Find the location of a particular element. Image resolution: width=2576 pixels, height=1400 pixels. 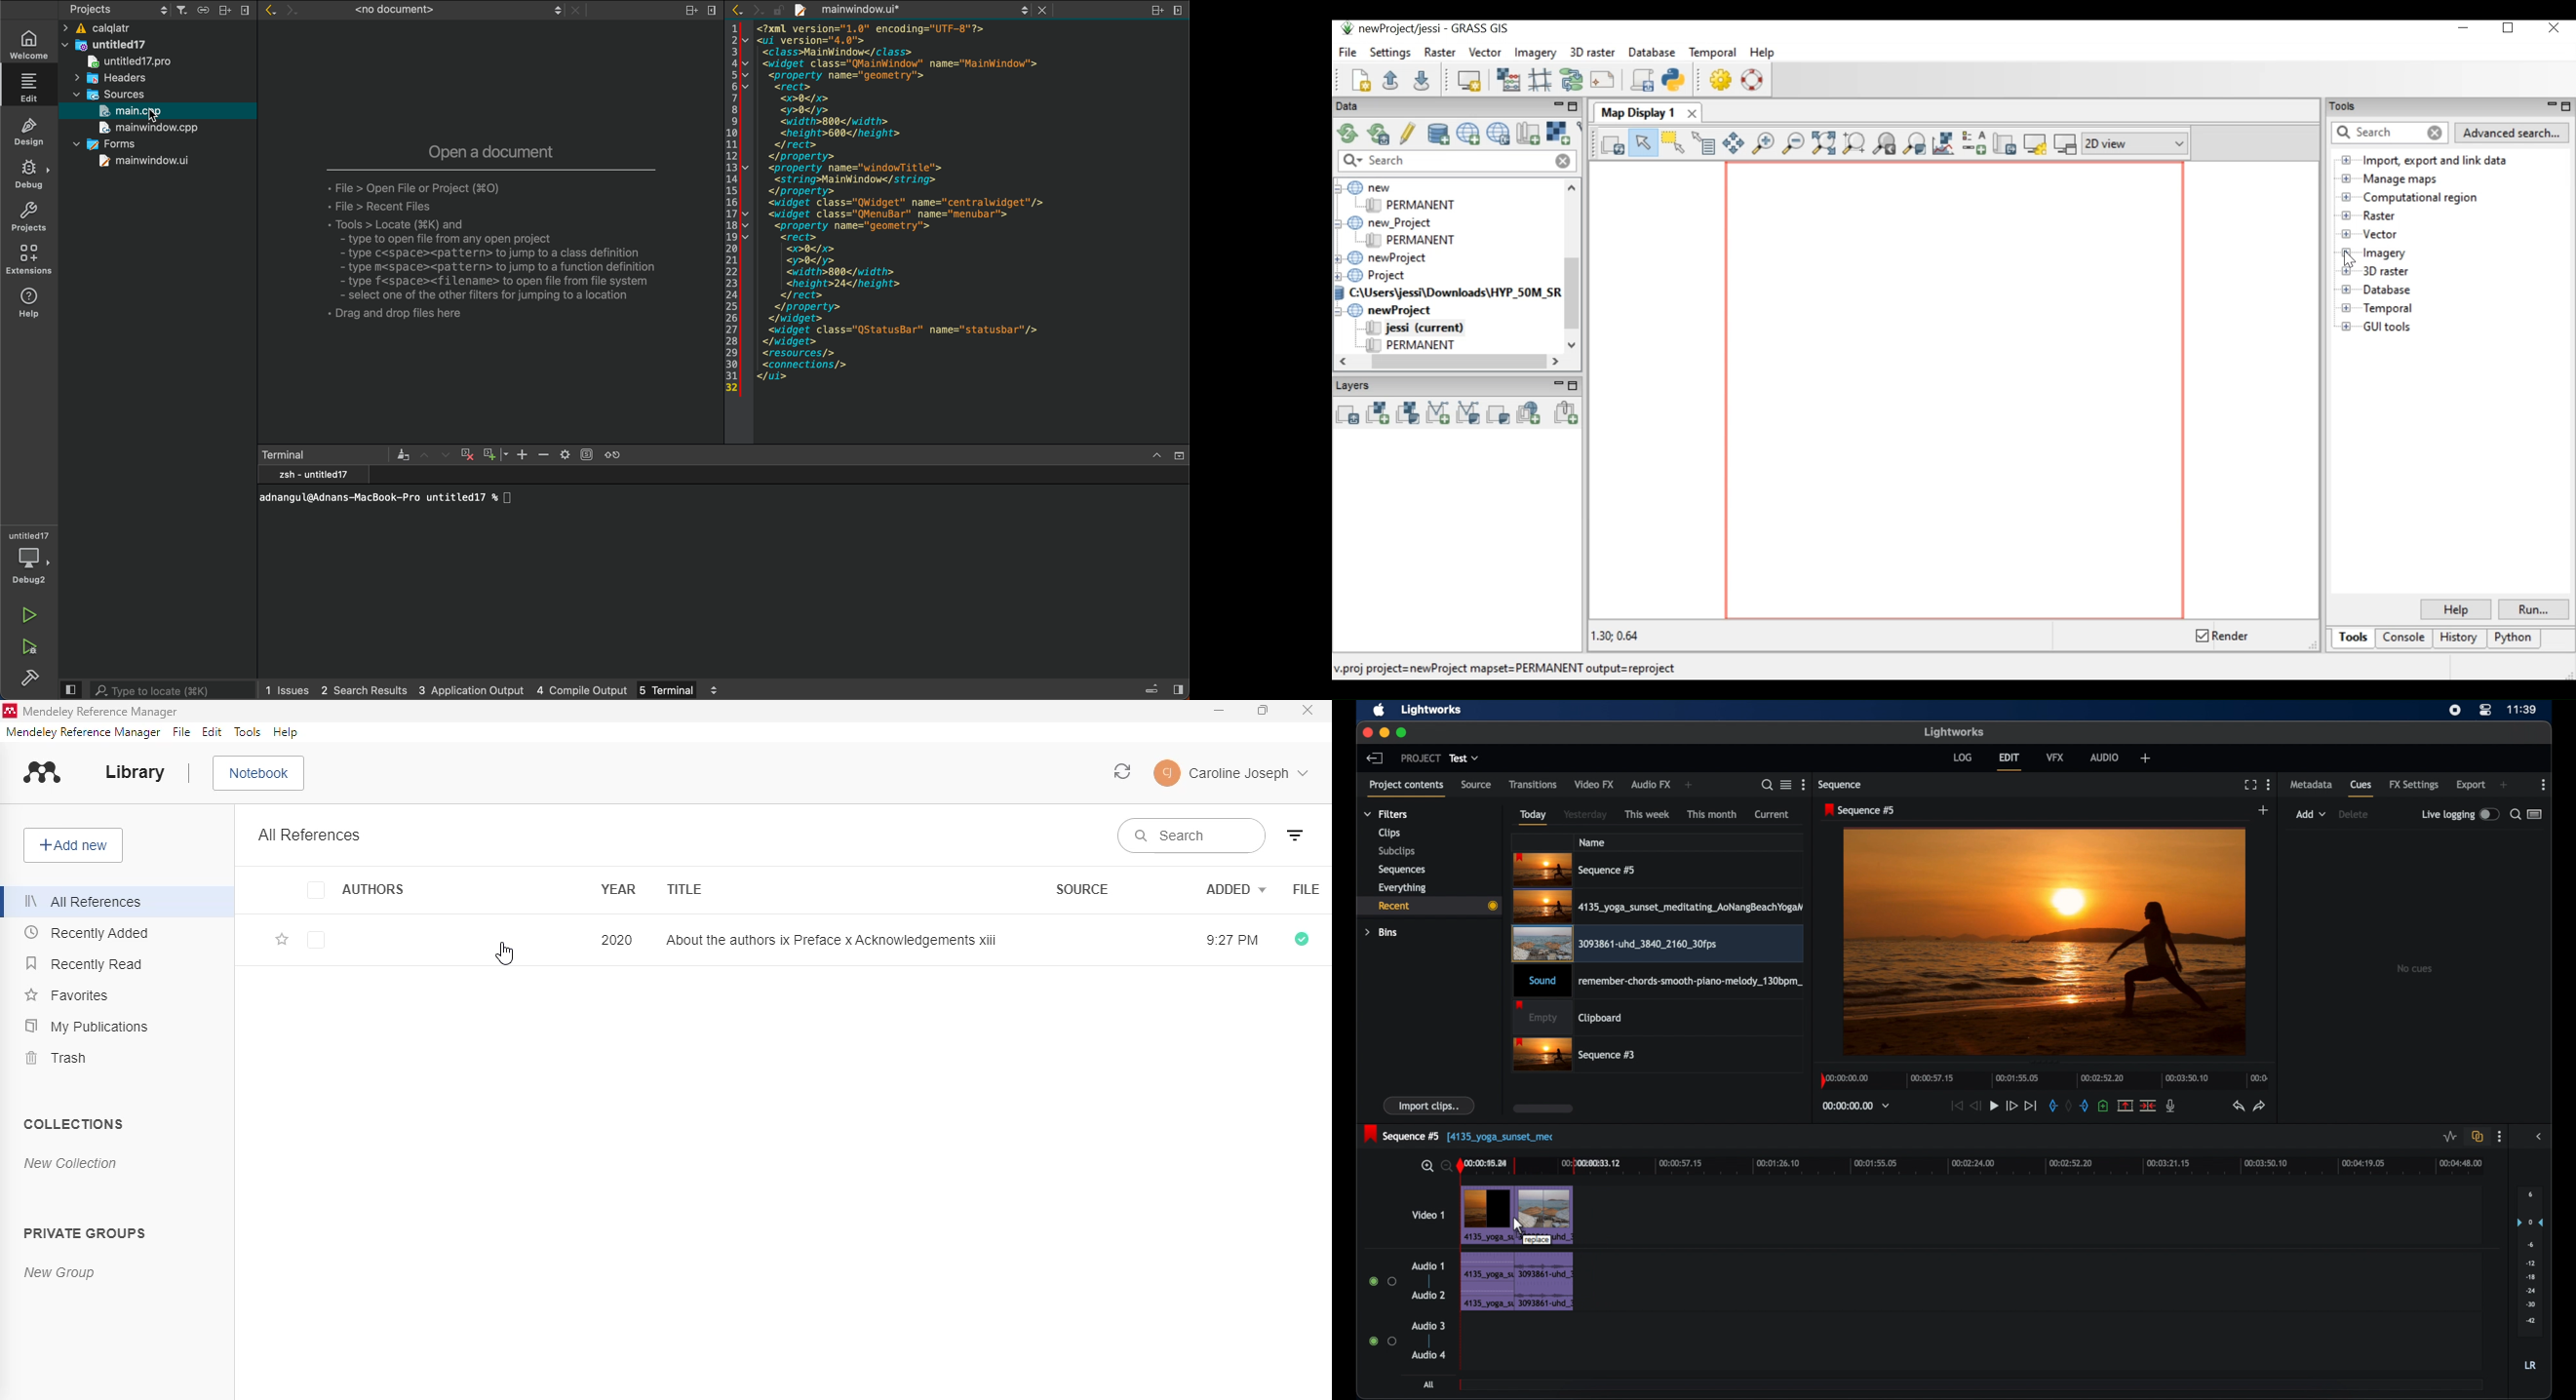

source is located at coordinates (1082, 888).